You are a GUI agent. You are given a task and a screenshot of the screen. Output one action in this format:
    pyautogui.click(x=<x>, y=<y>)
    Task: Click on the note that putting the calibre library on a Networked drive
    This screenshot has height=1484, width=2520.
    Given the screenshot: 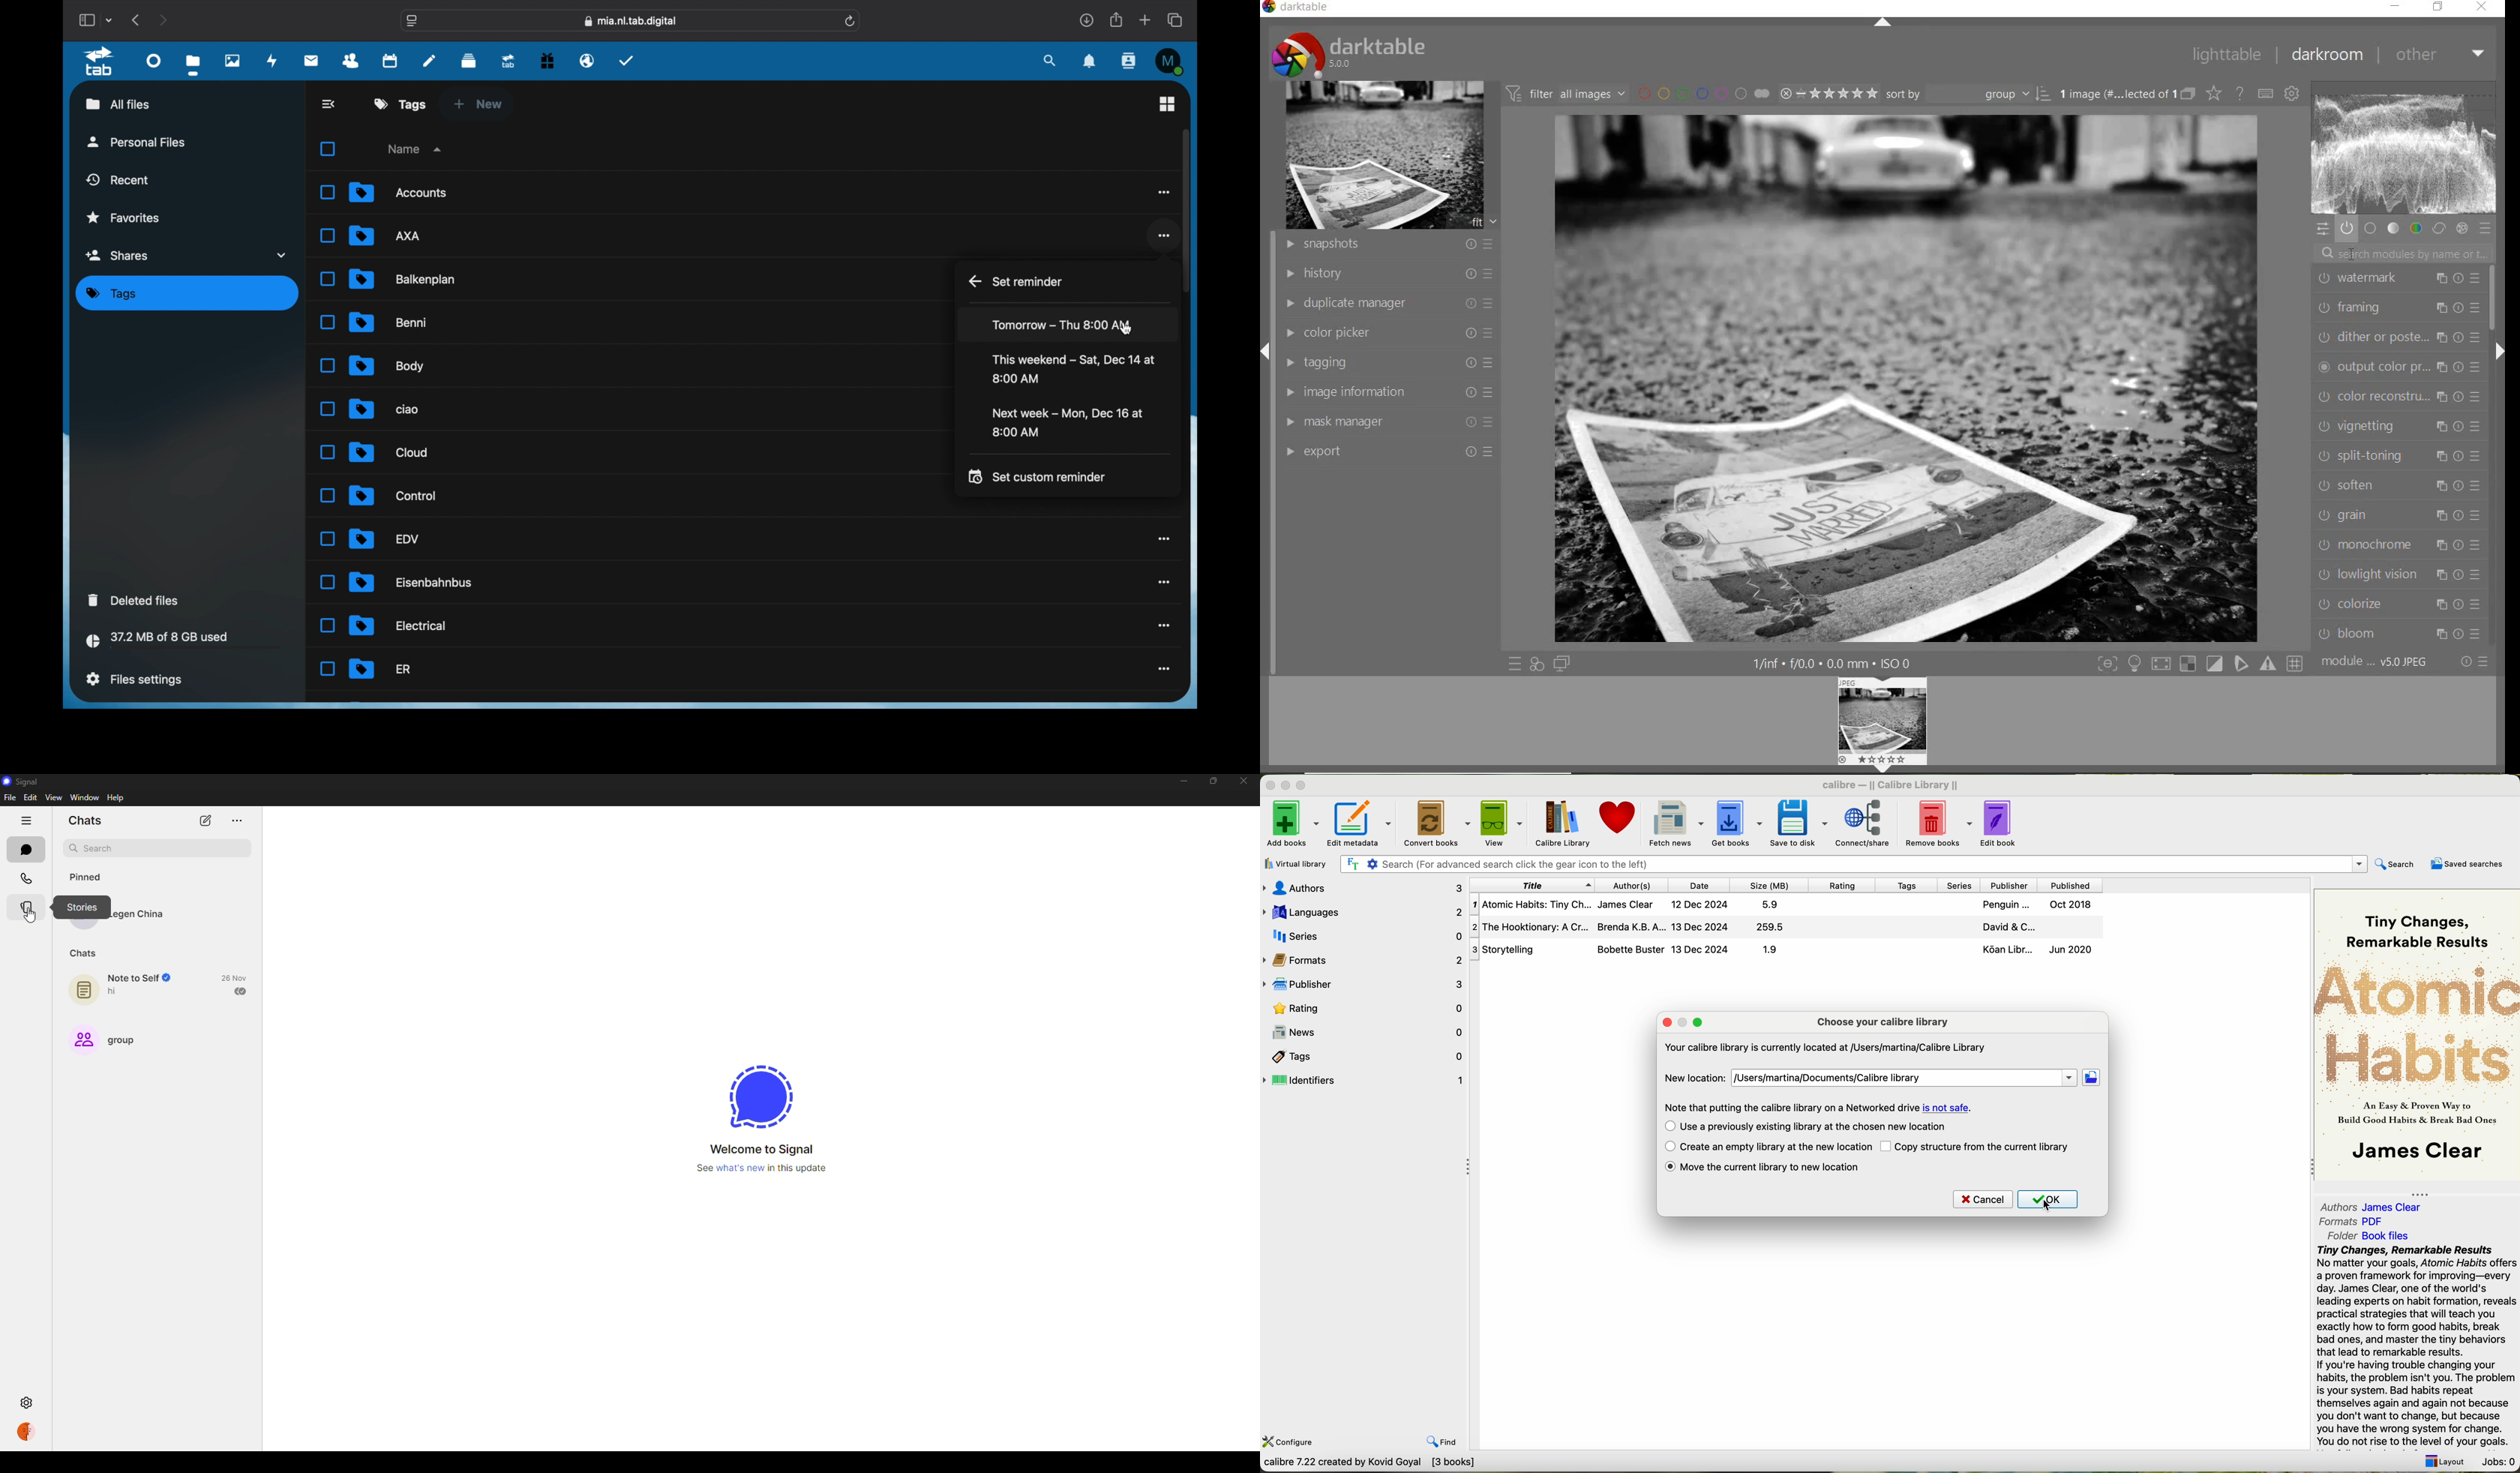 What is the action you would take?
    pyautogui.click(x=1791, y=1107)
    